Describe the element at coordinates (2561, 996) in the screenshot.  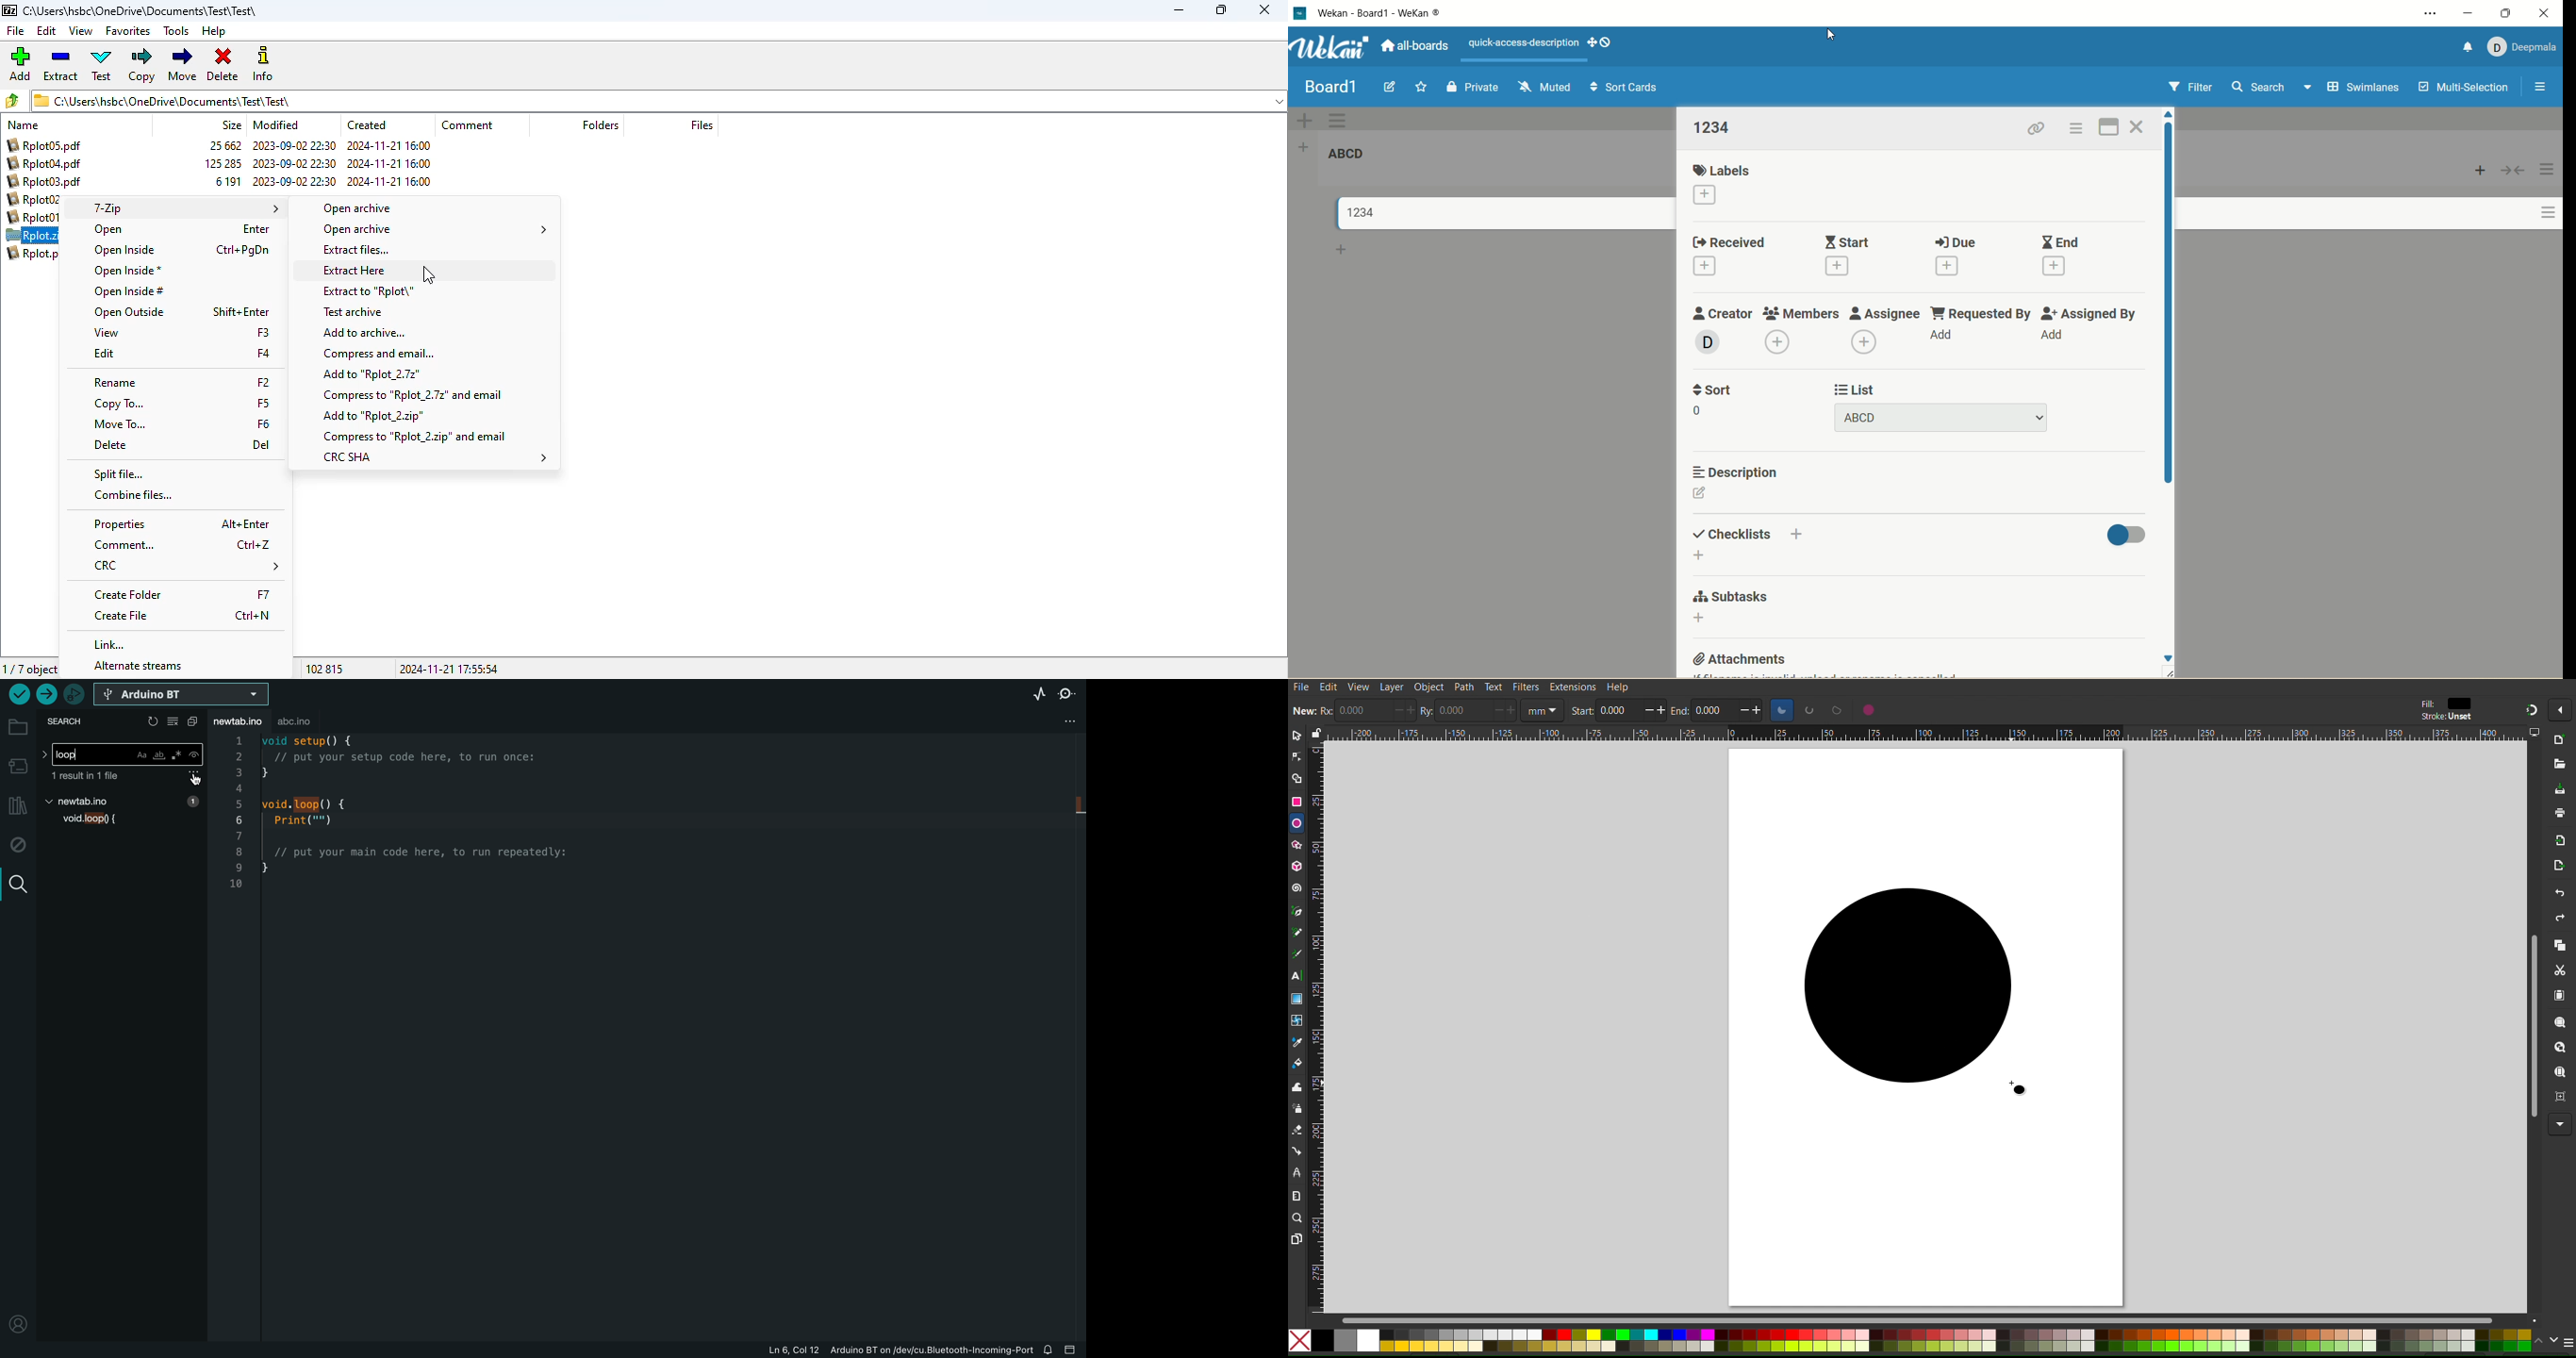
I see `Paste` at that location.